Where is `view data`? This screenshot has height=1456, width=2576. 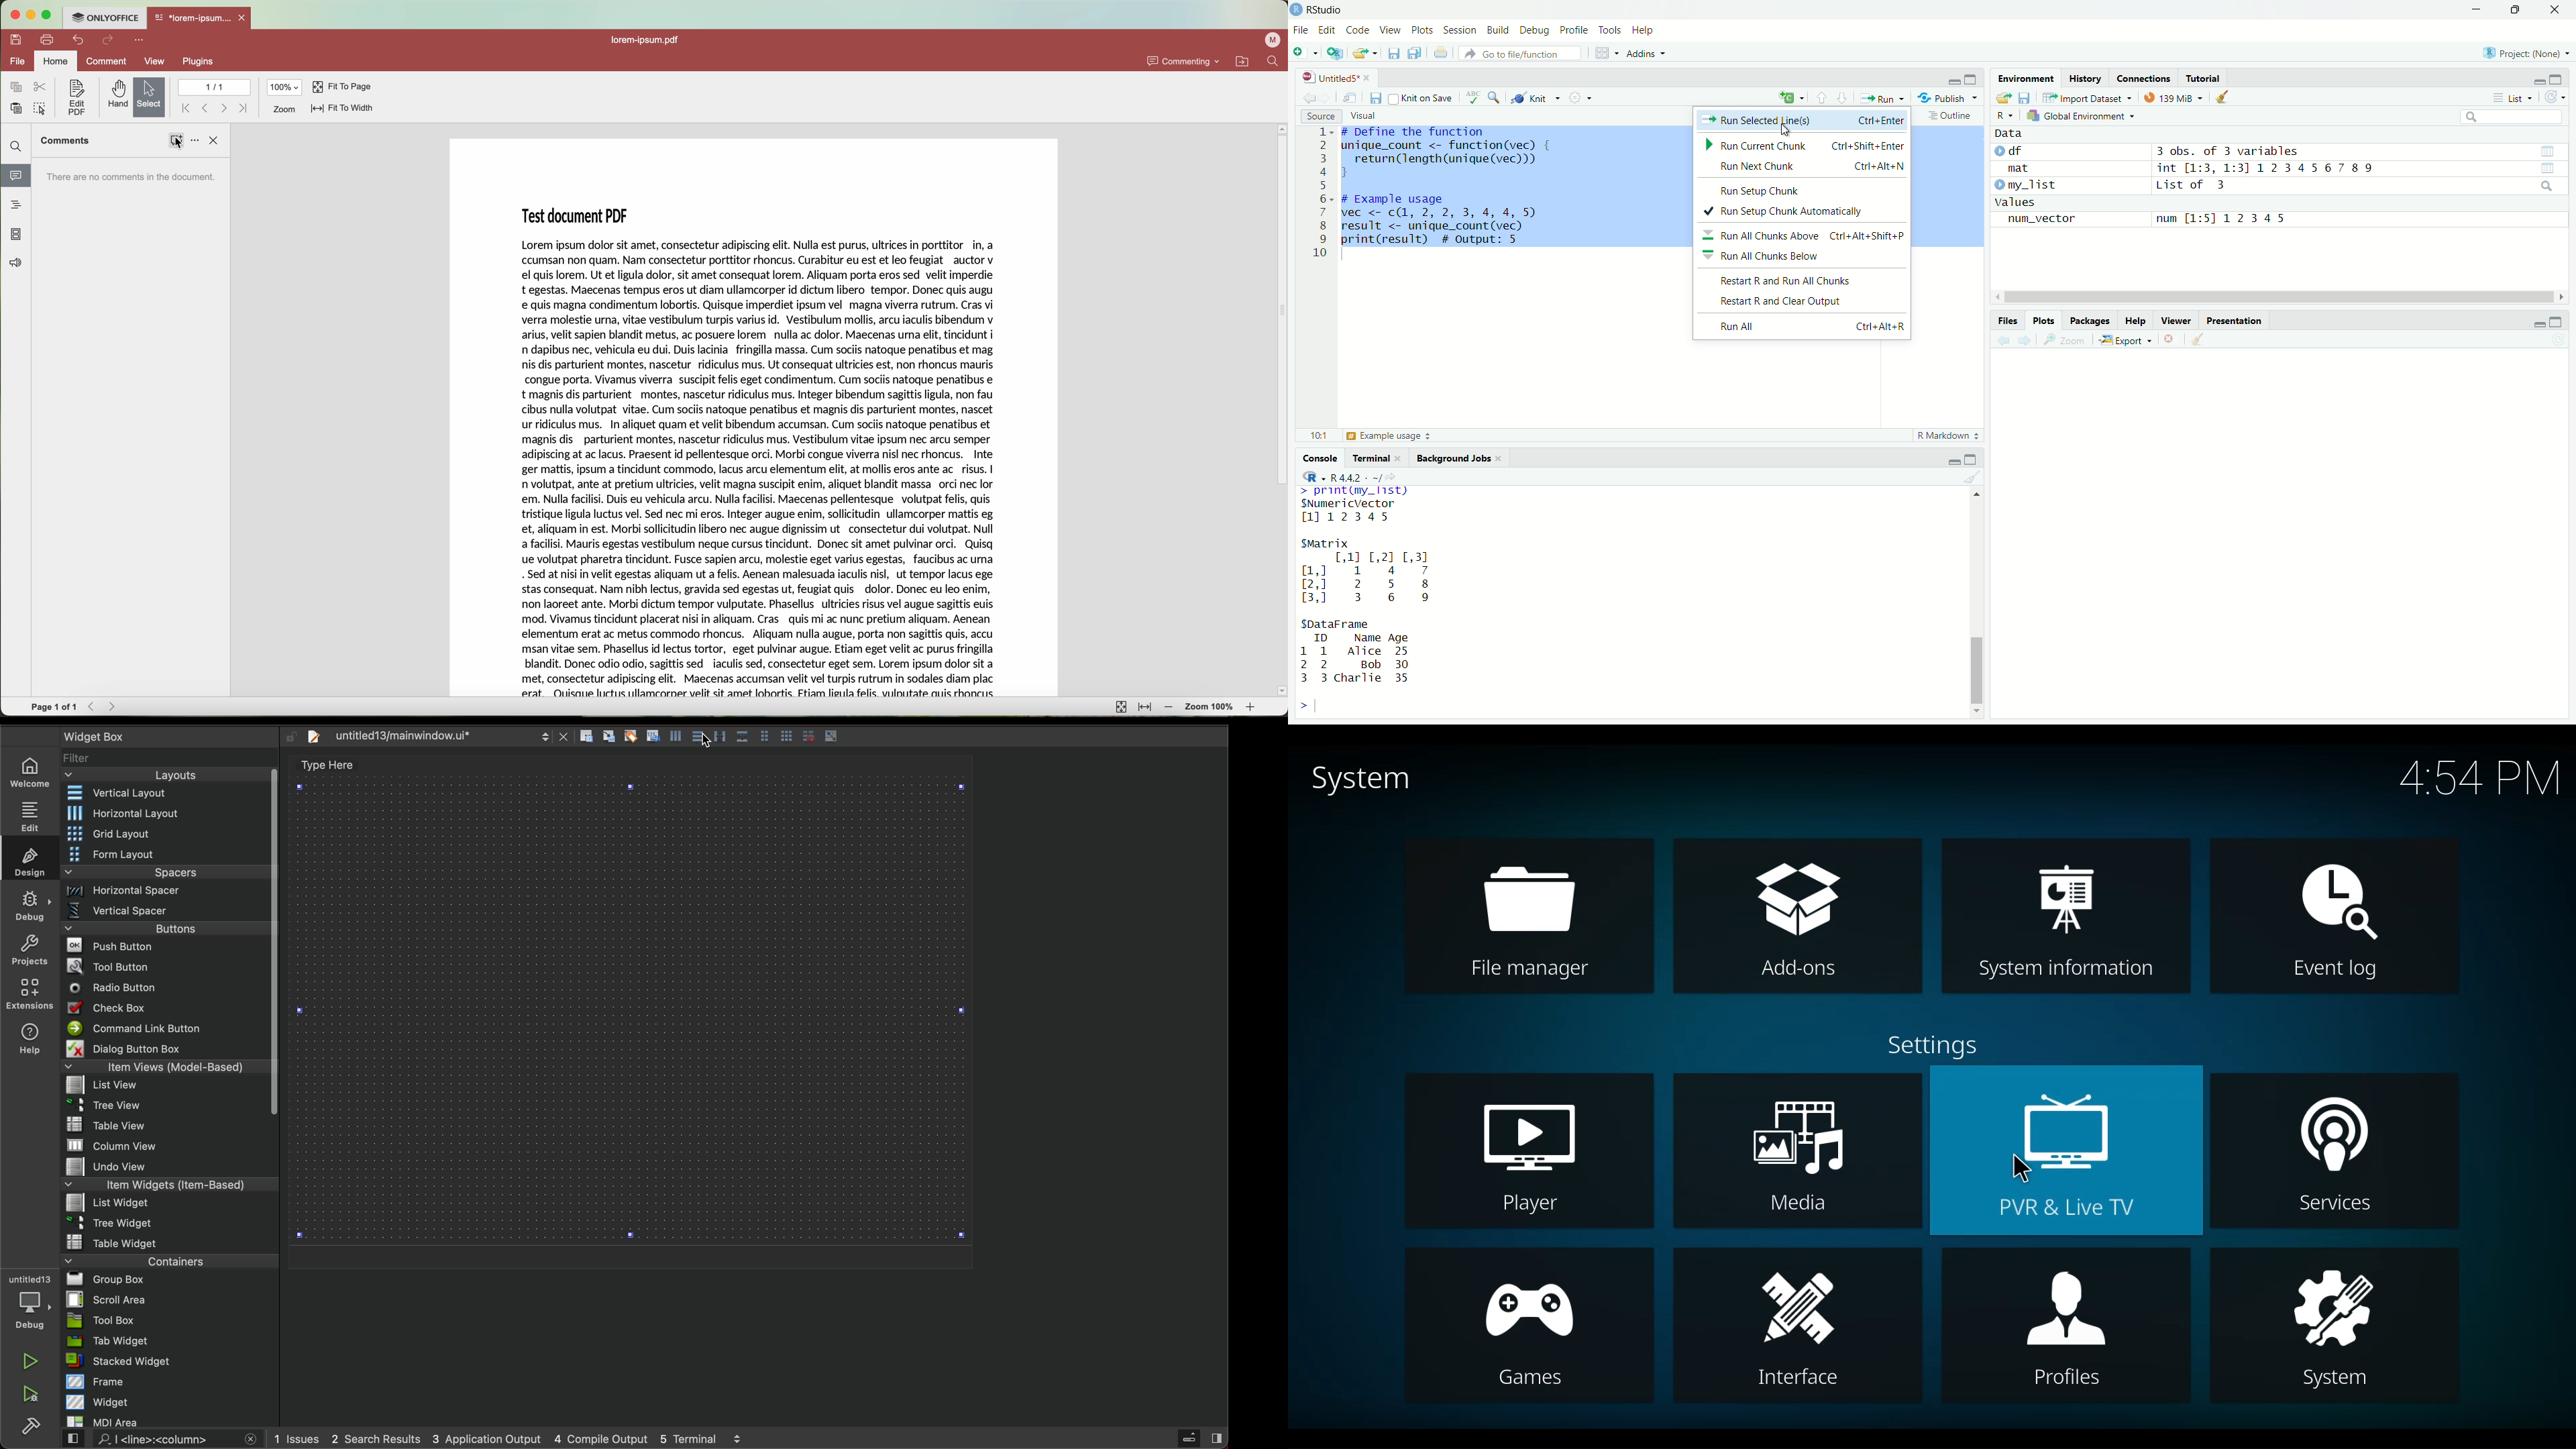
view data is located at coordinates (2547, 150).